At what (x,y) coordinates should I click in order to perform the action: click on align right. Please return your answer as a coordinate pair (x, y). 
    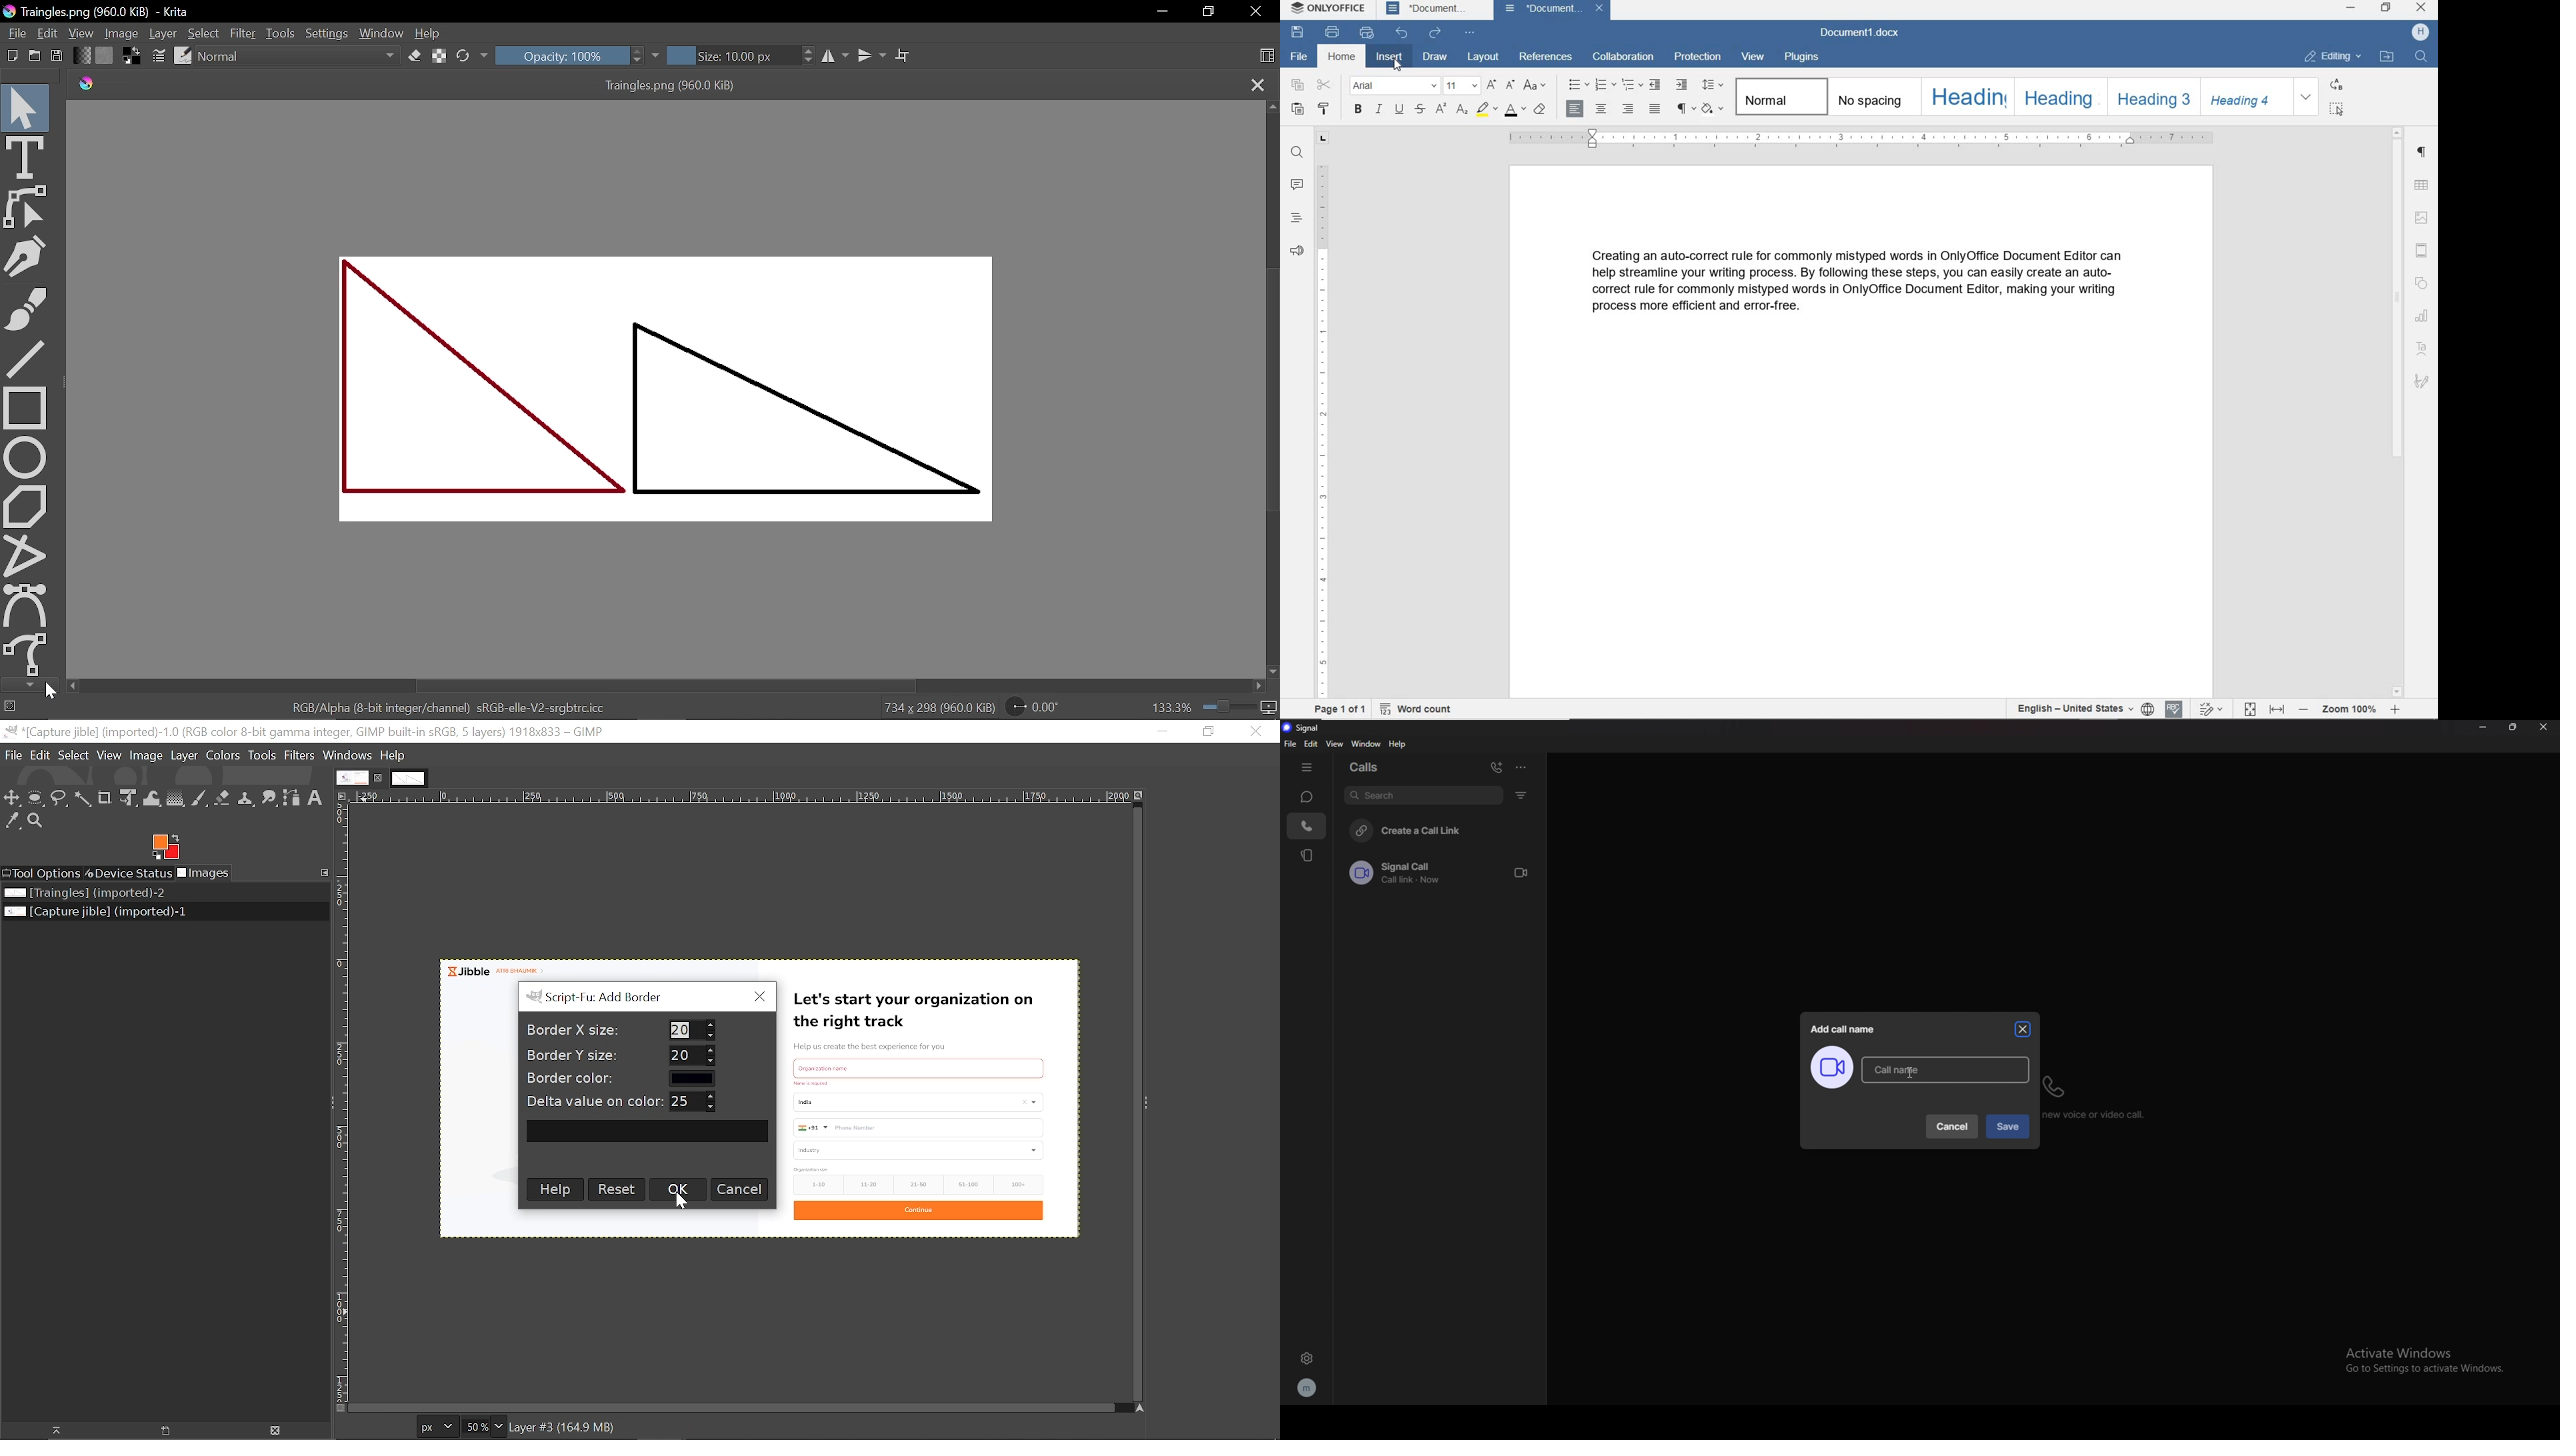
    Looking at the image, I should click on (1628, 110).